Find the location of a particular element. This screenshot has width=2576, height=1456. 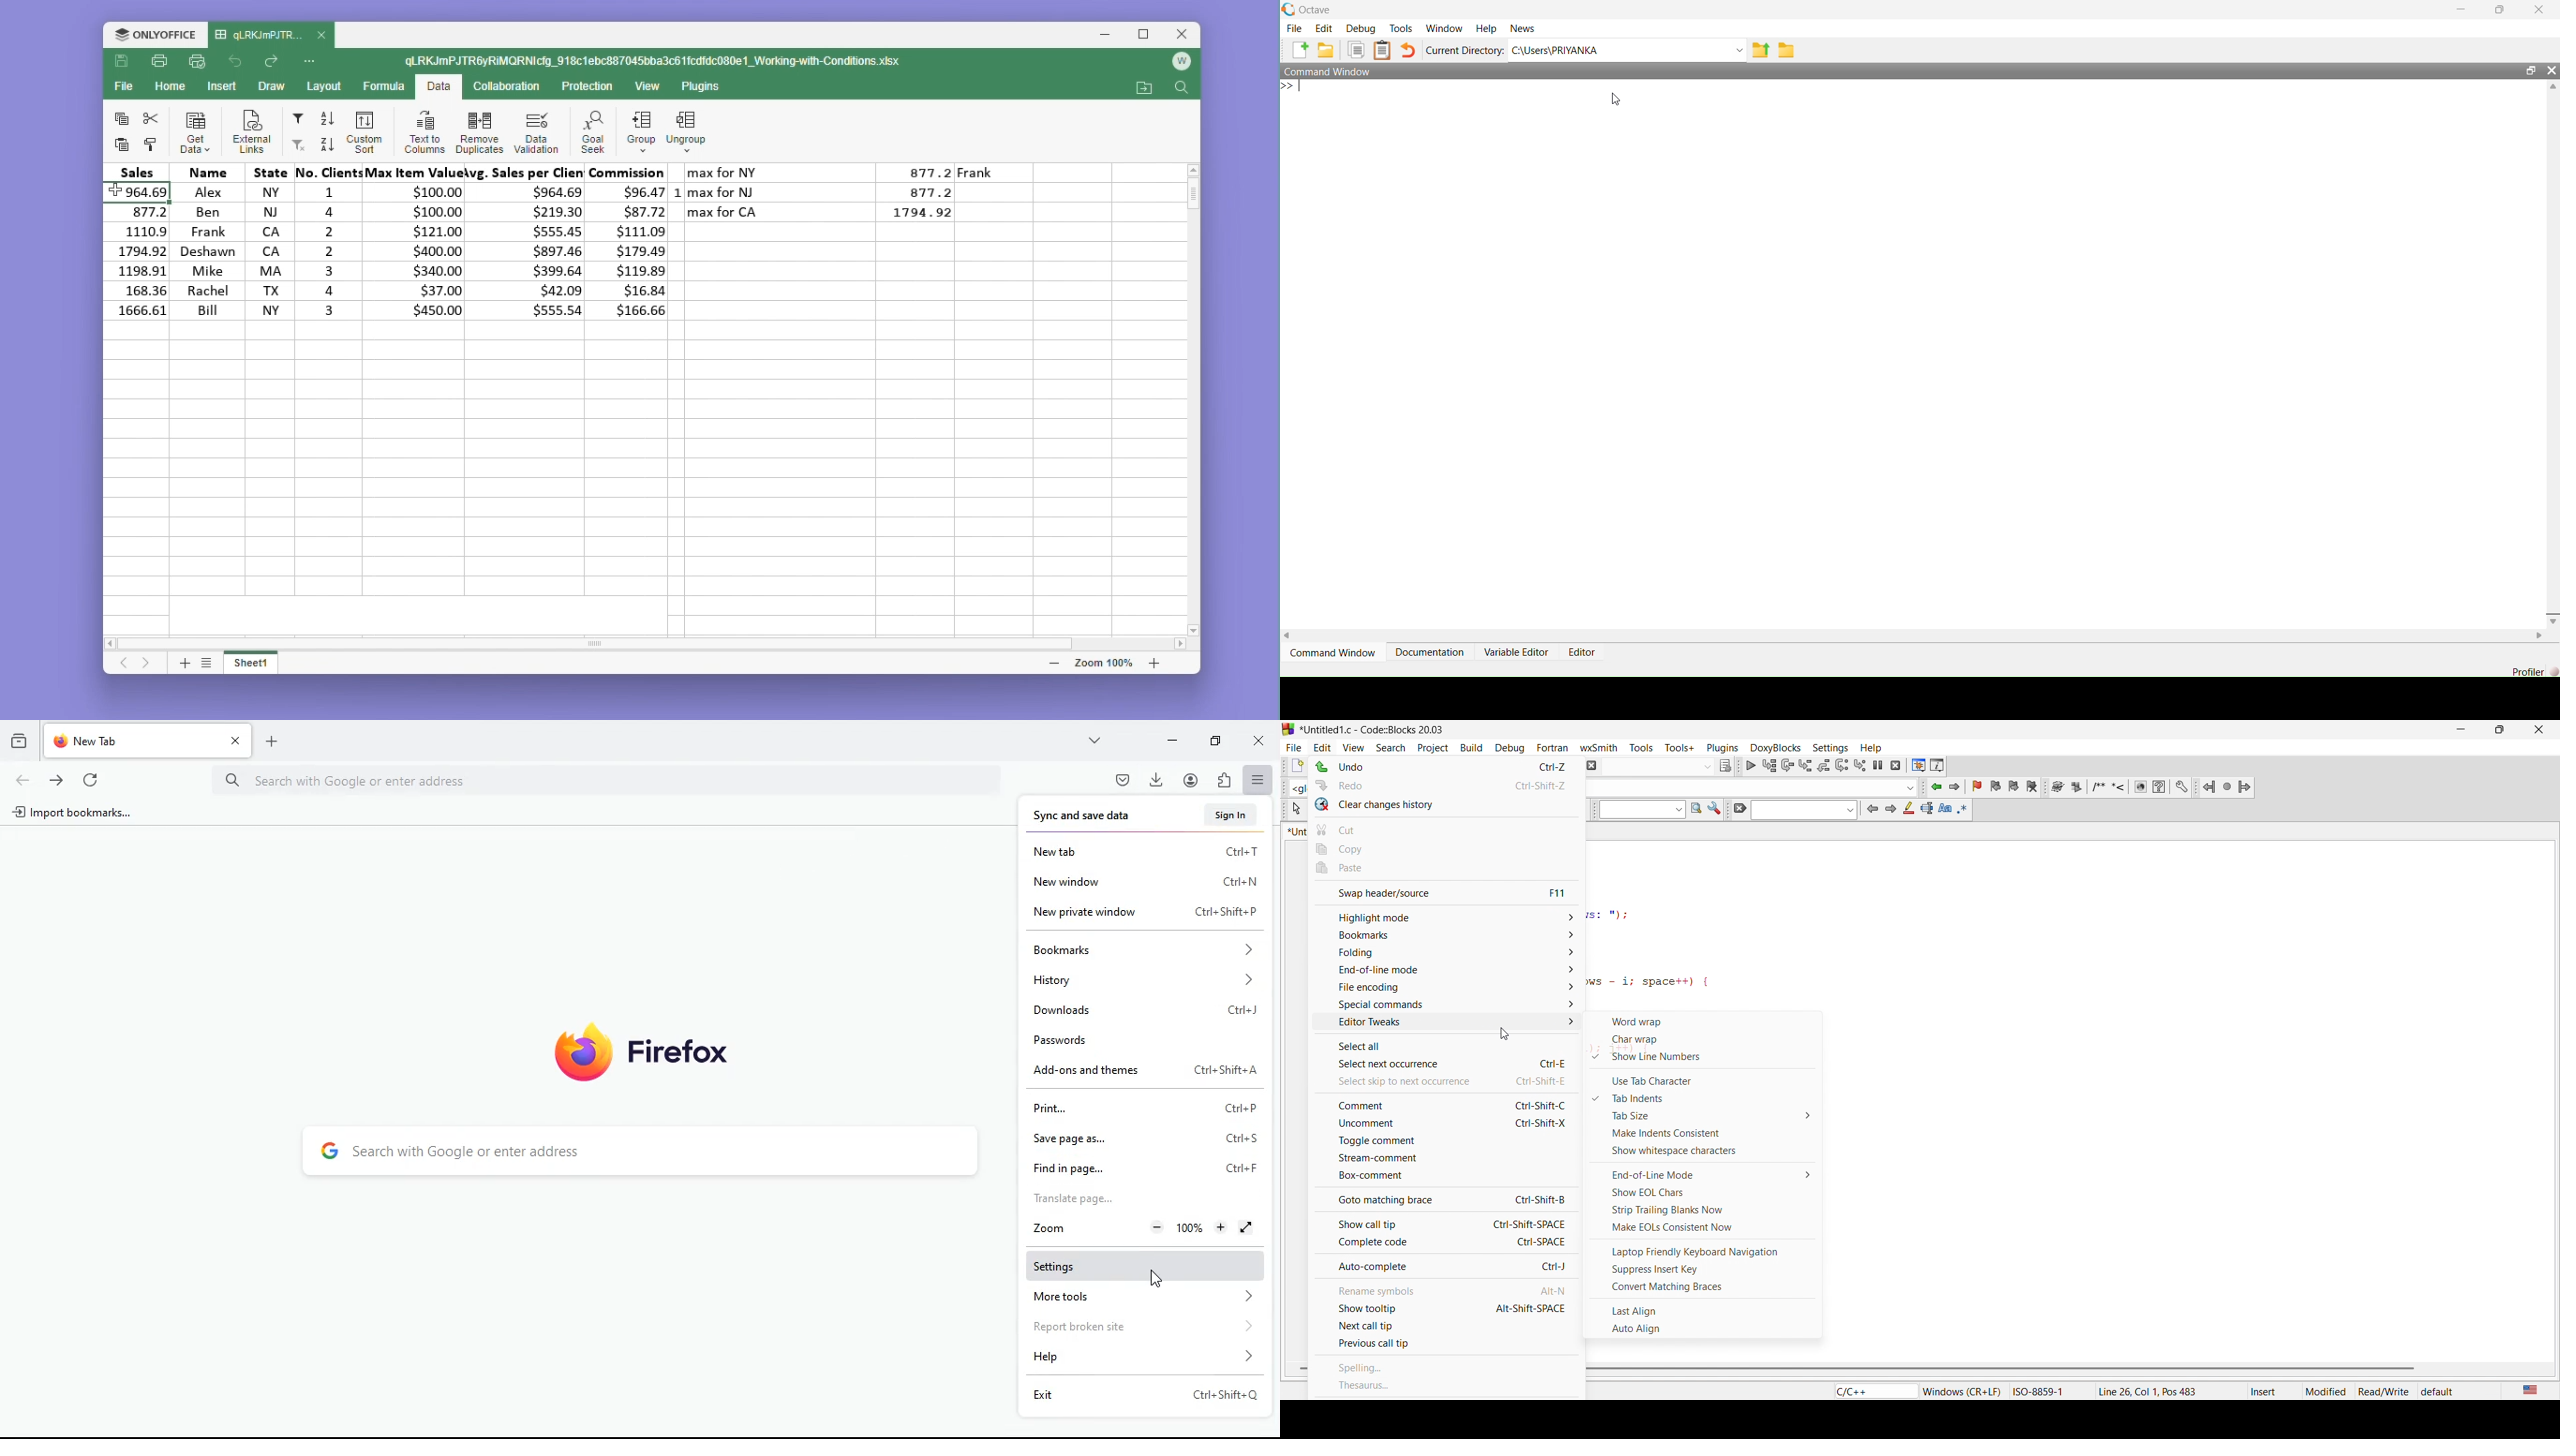

wxsmith is located at coordinates (1599, 745).